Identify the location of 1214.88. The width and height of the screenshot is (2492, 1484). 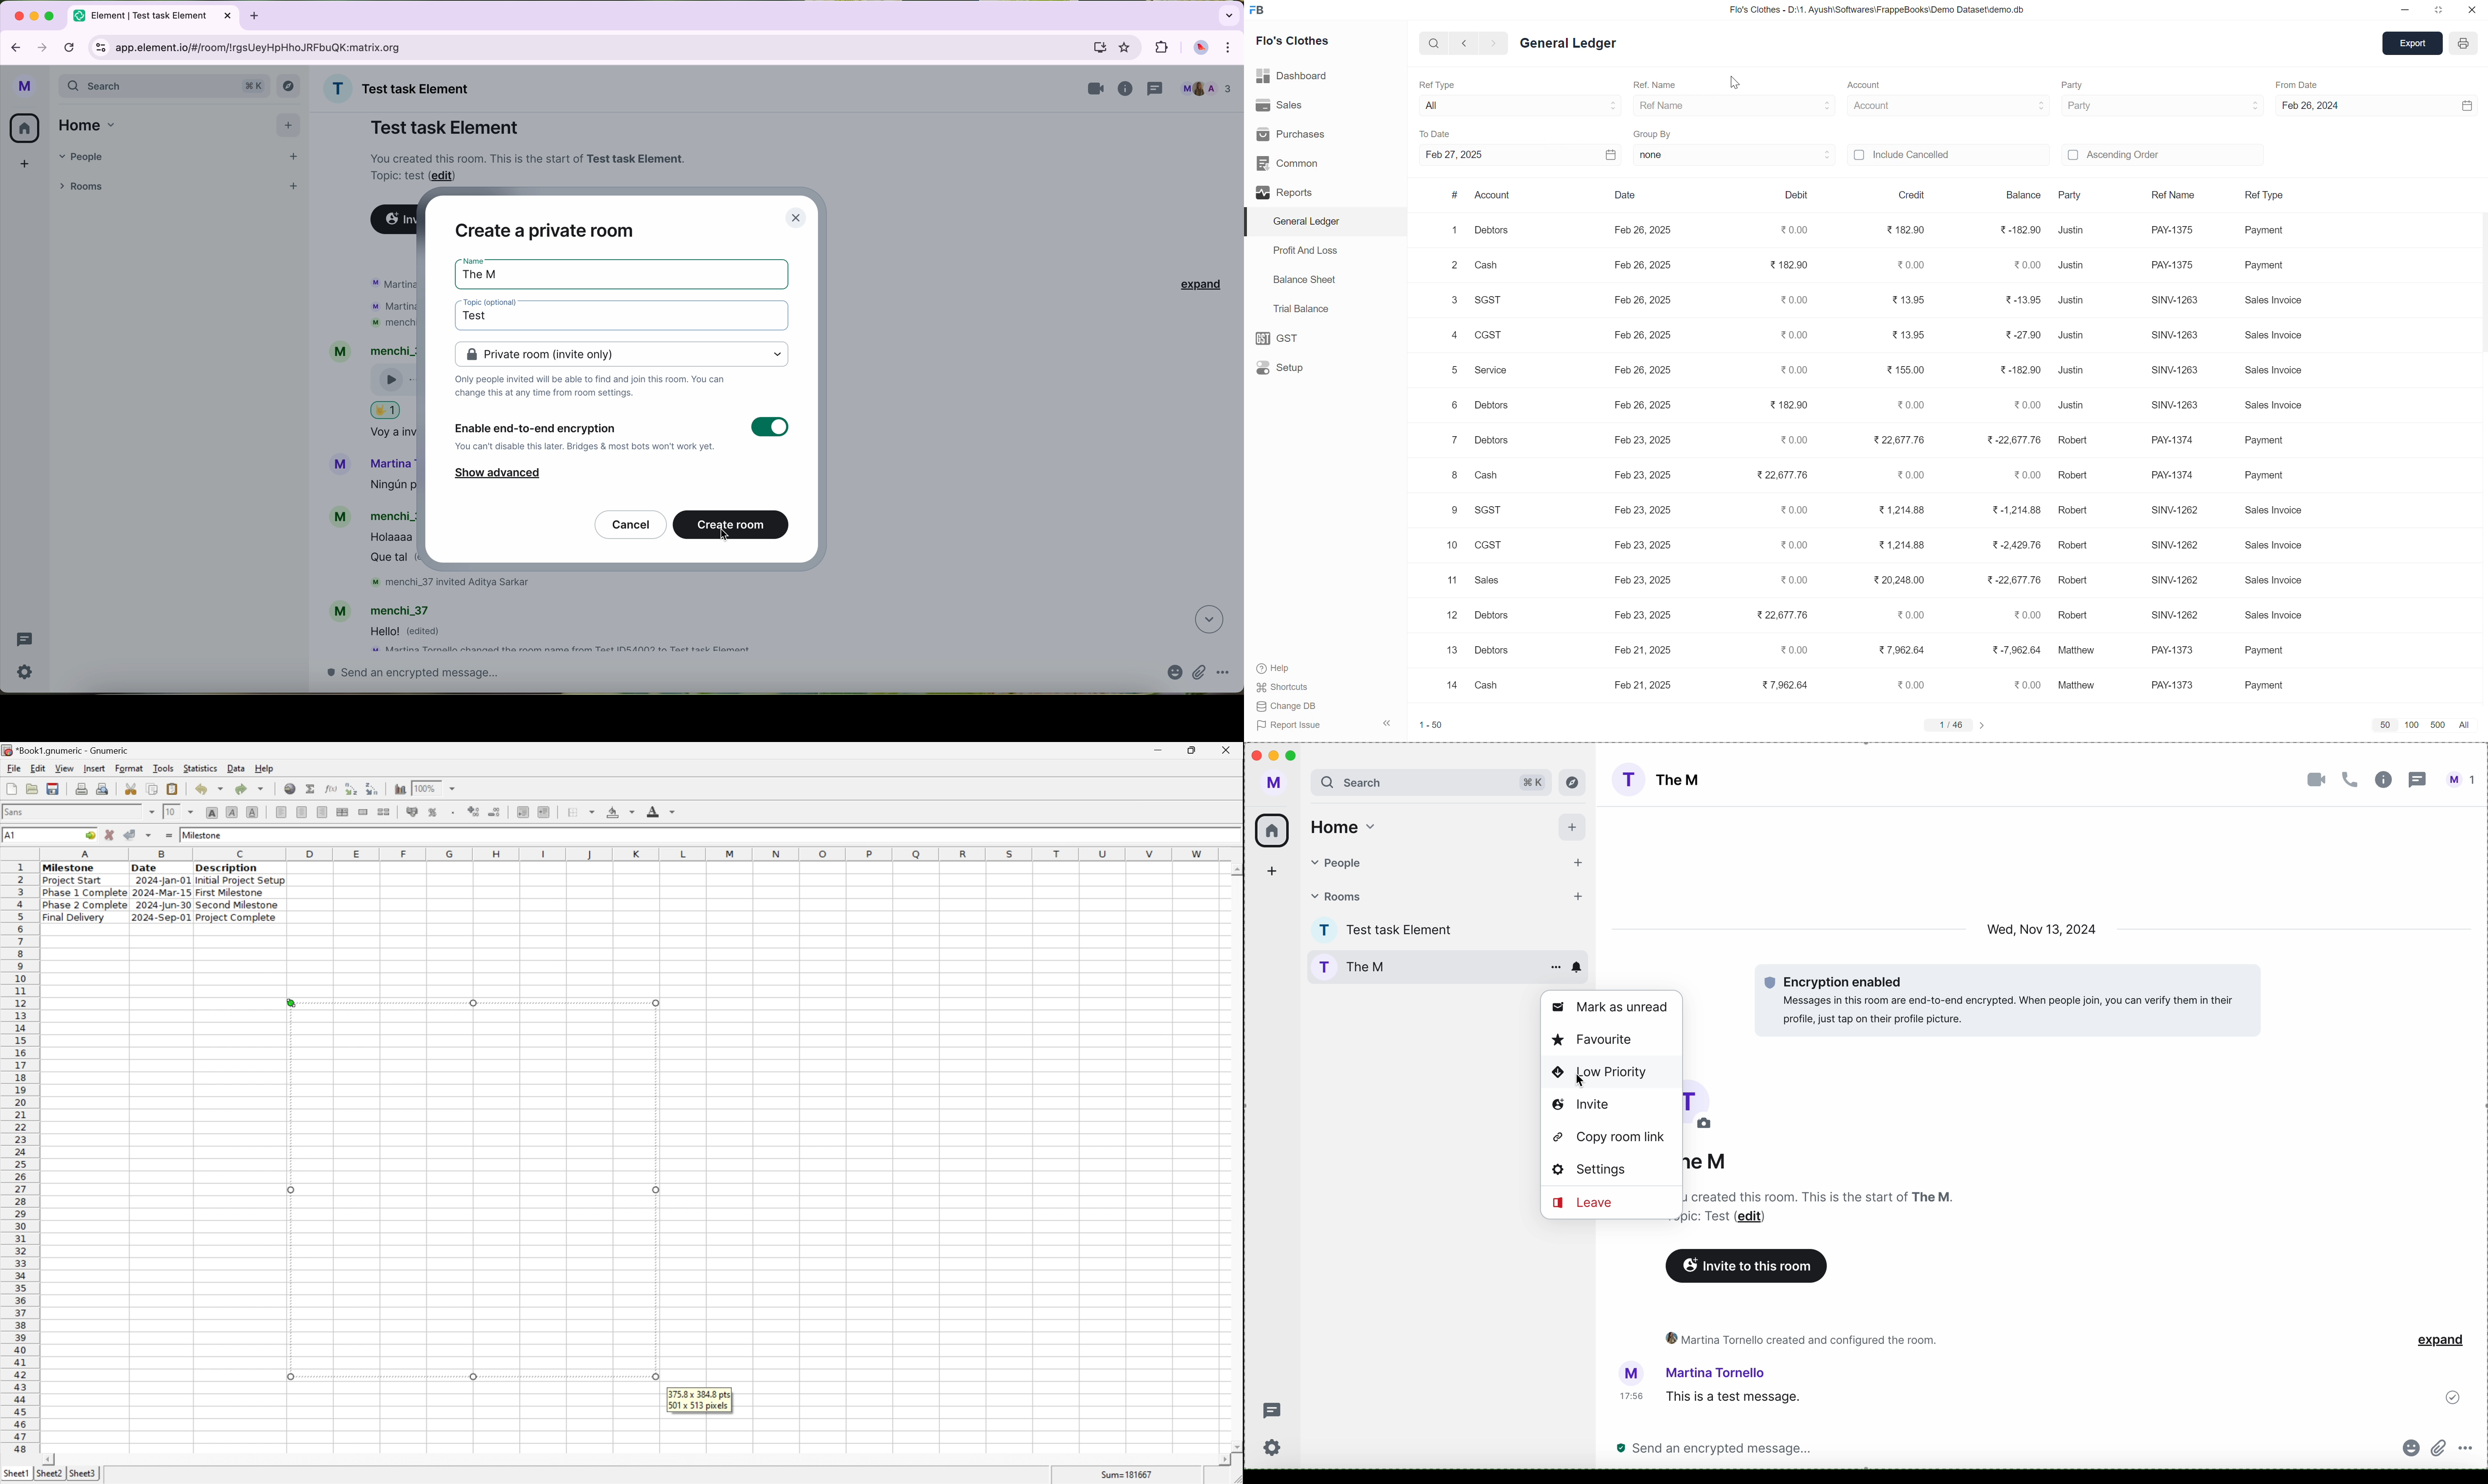
(1903, 544).